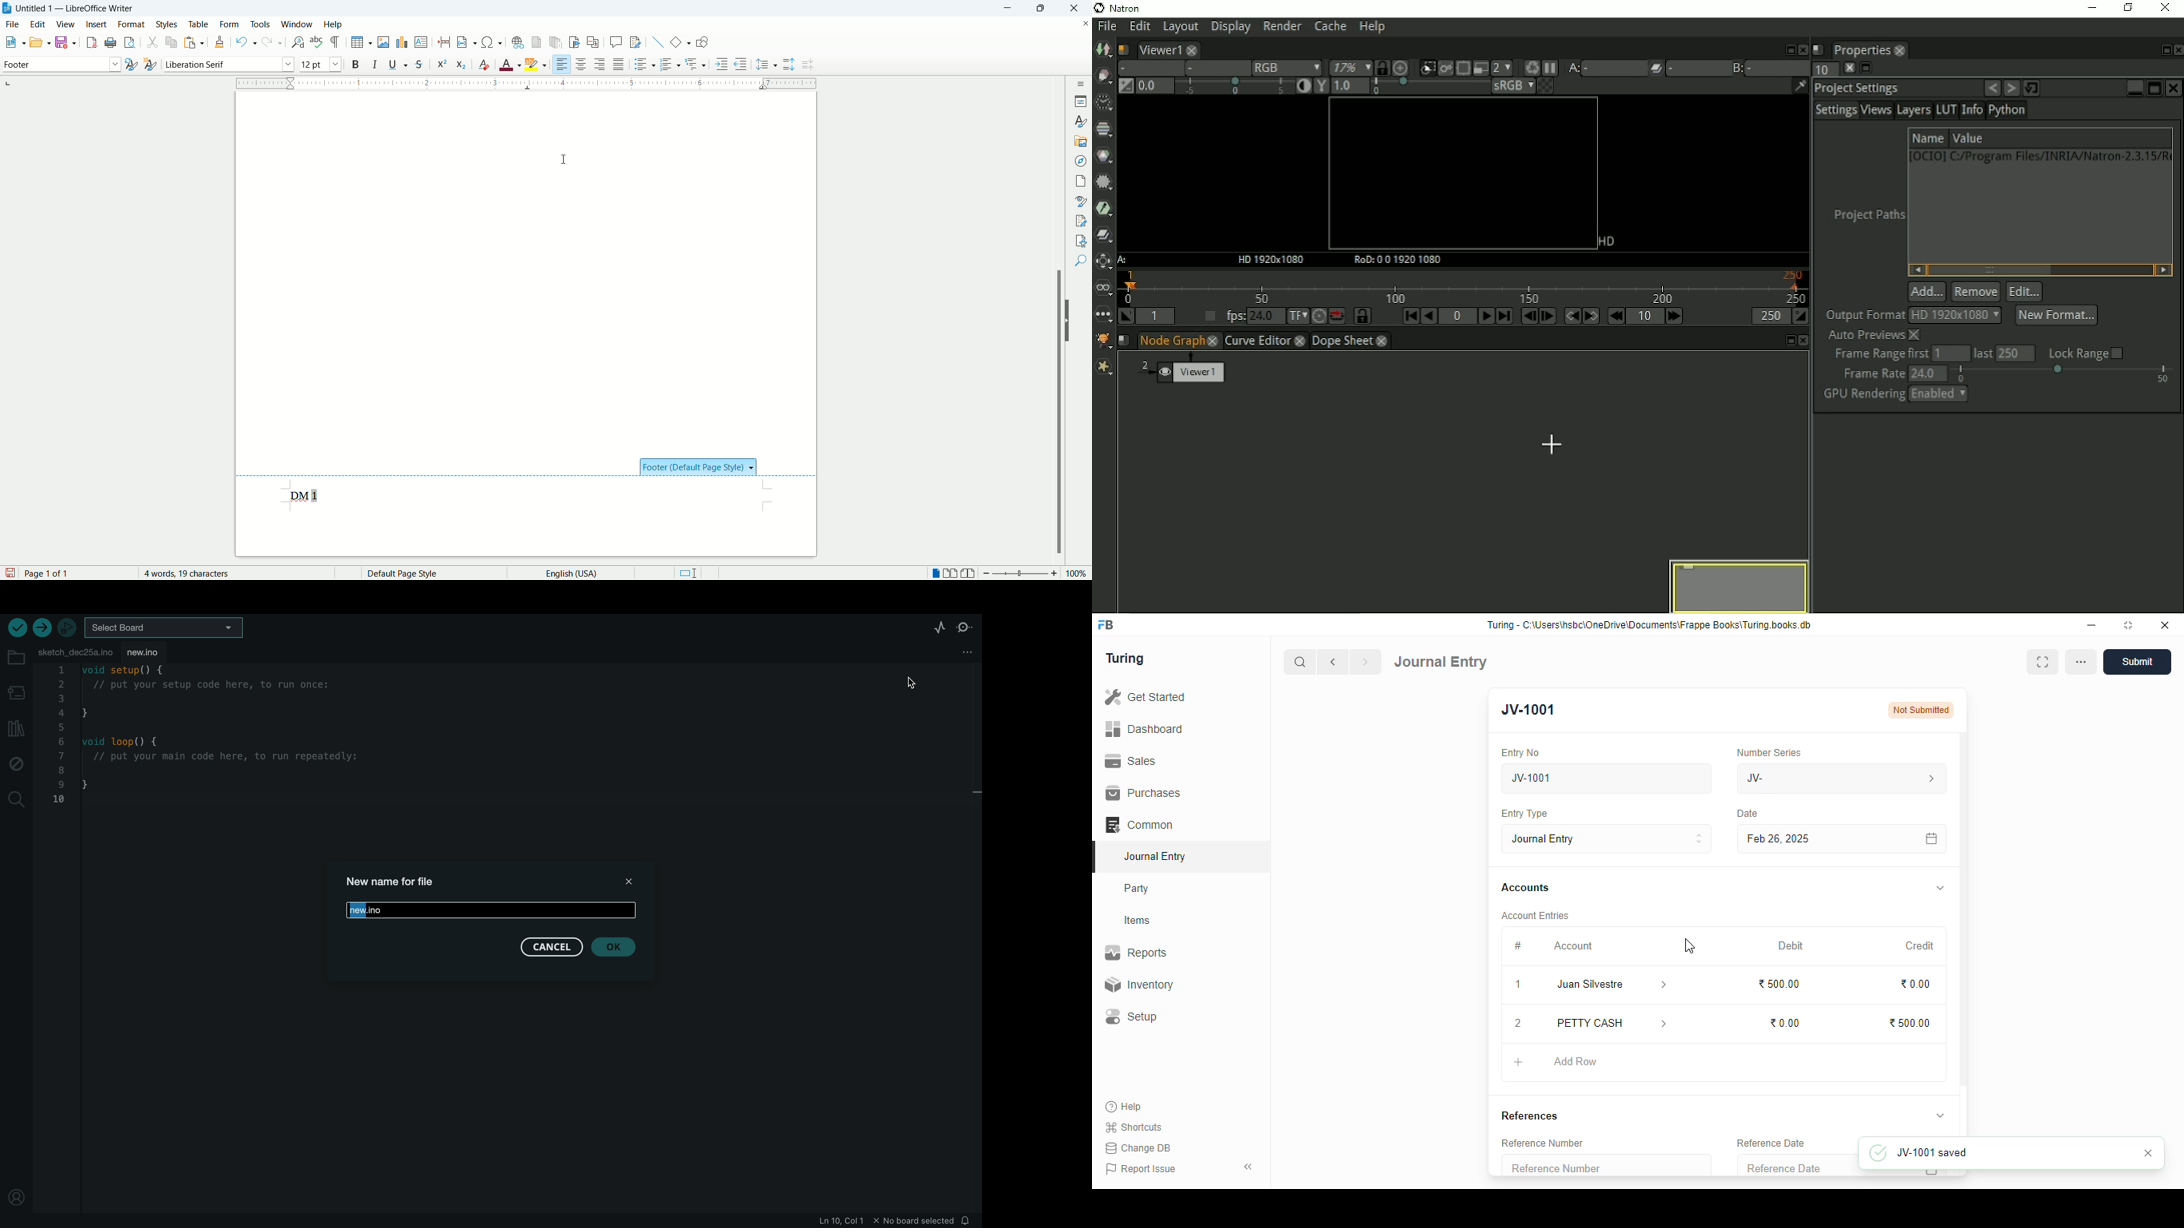 The width and height of the screenshot is (2184, 1232). I want to click on items, so click(1139, 921).